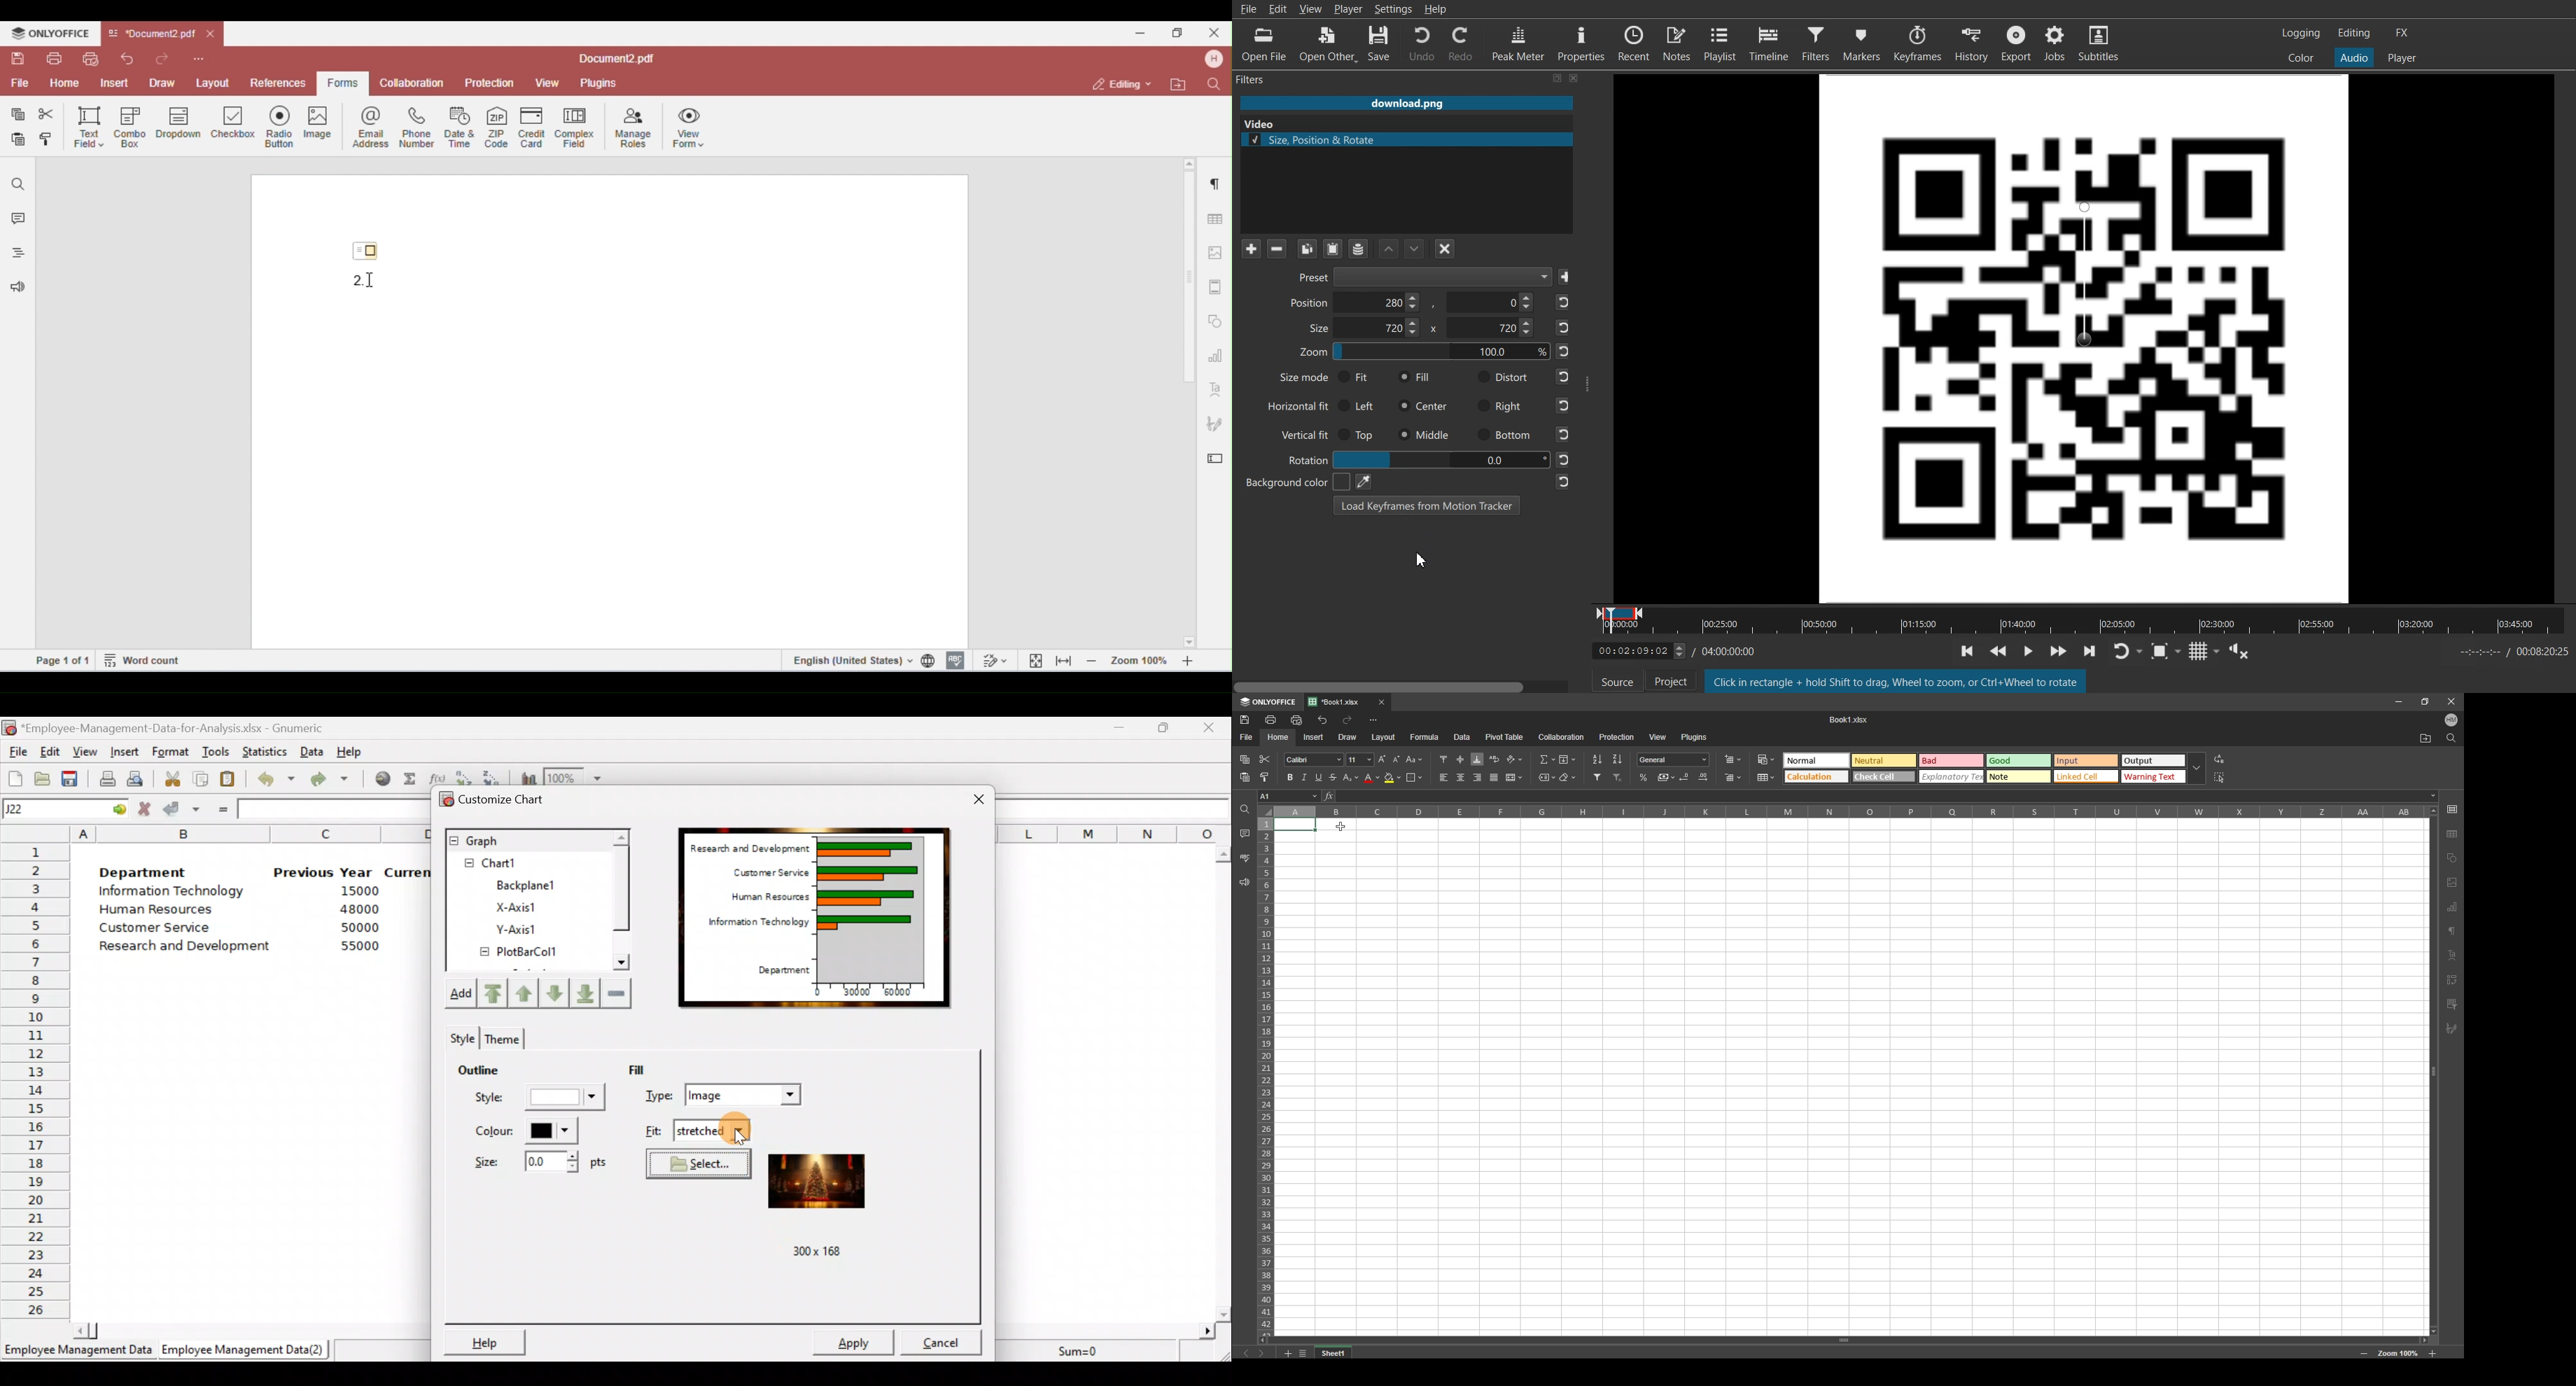 Image resolution: width=2576 pixels, height=1400 pixels. I want to click on Sort in descending order, so click(493, 776).